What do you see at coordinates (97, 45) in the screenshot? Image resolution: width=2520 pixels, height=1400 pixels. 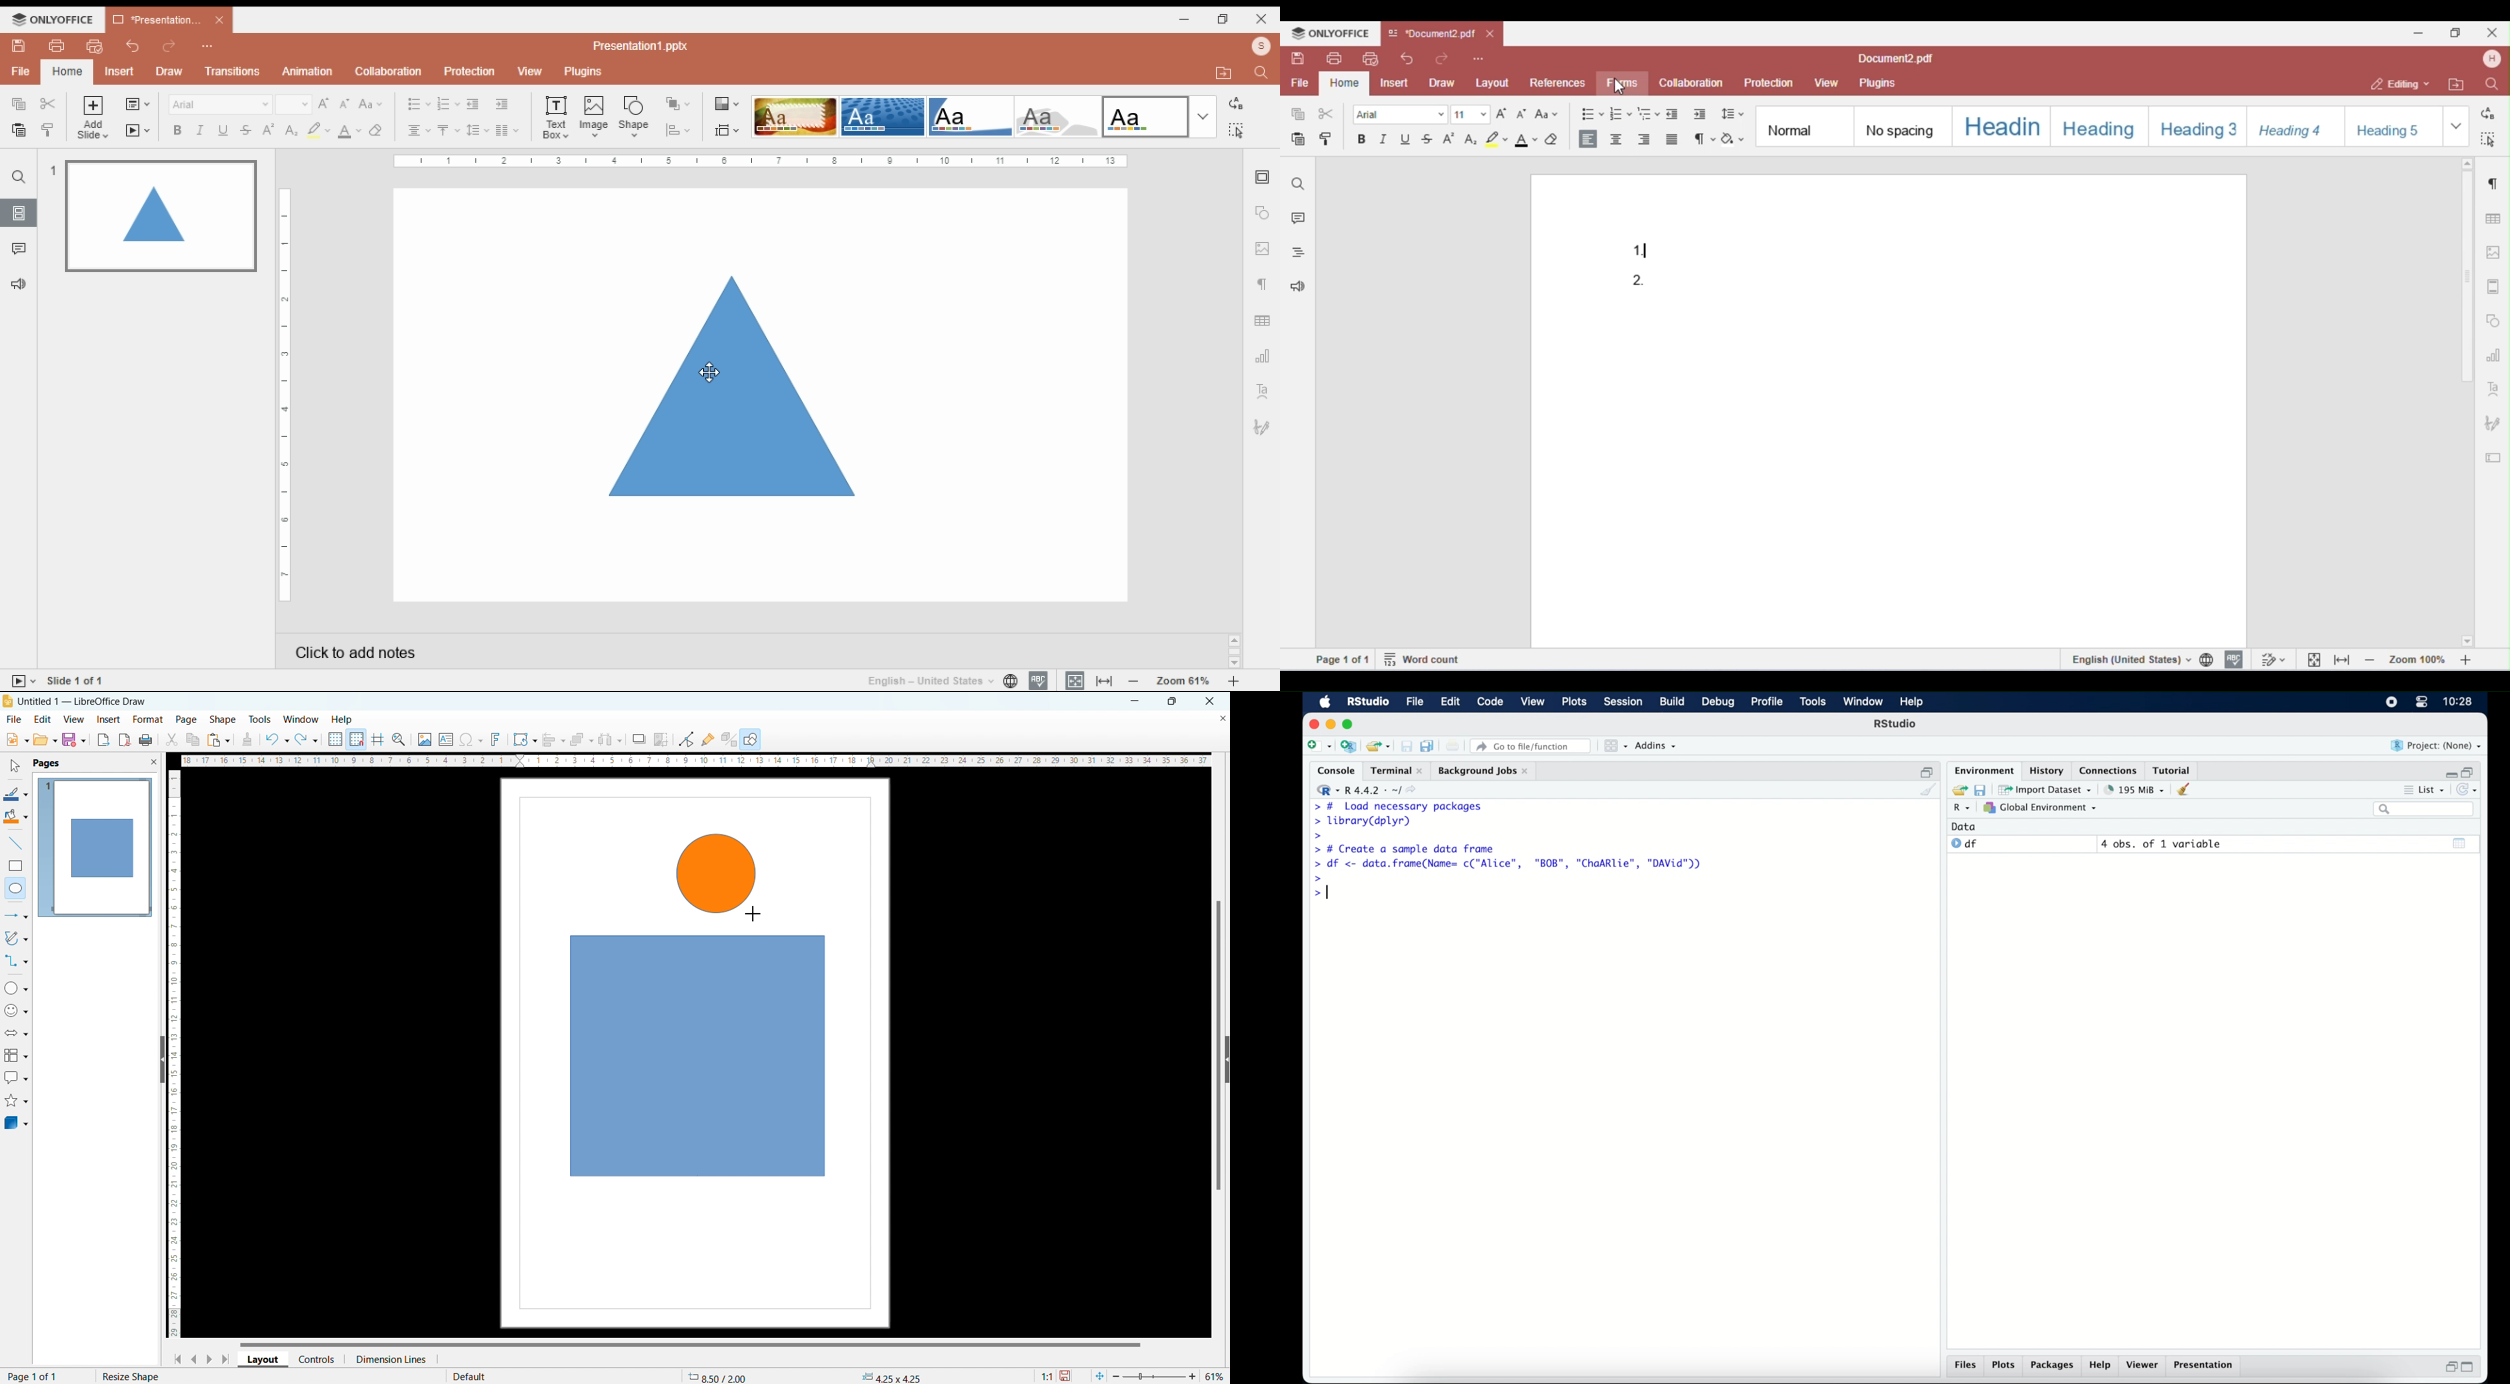 I see `quick print` at bounding box center [97, 45].